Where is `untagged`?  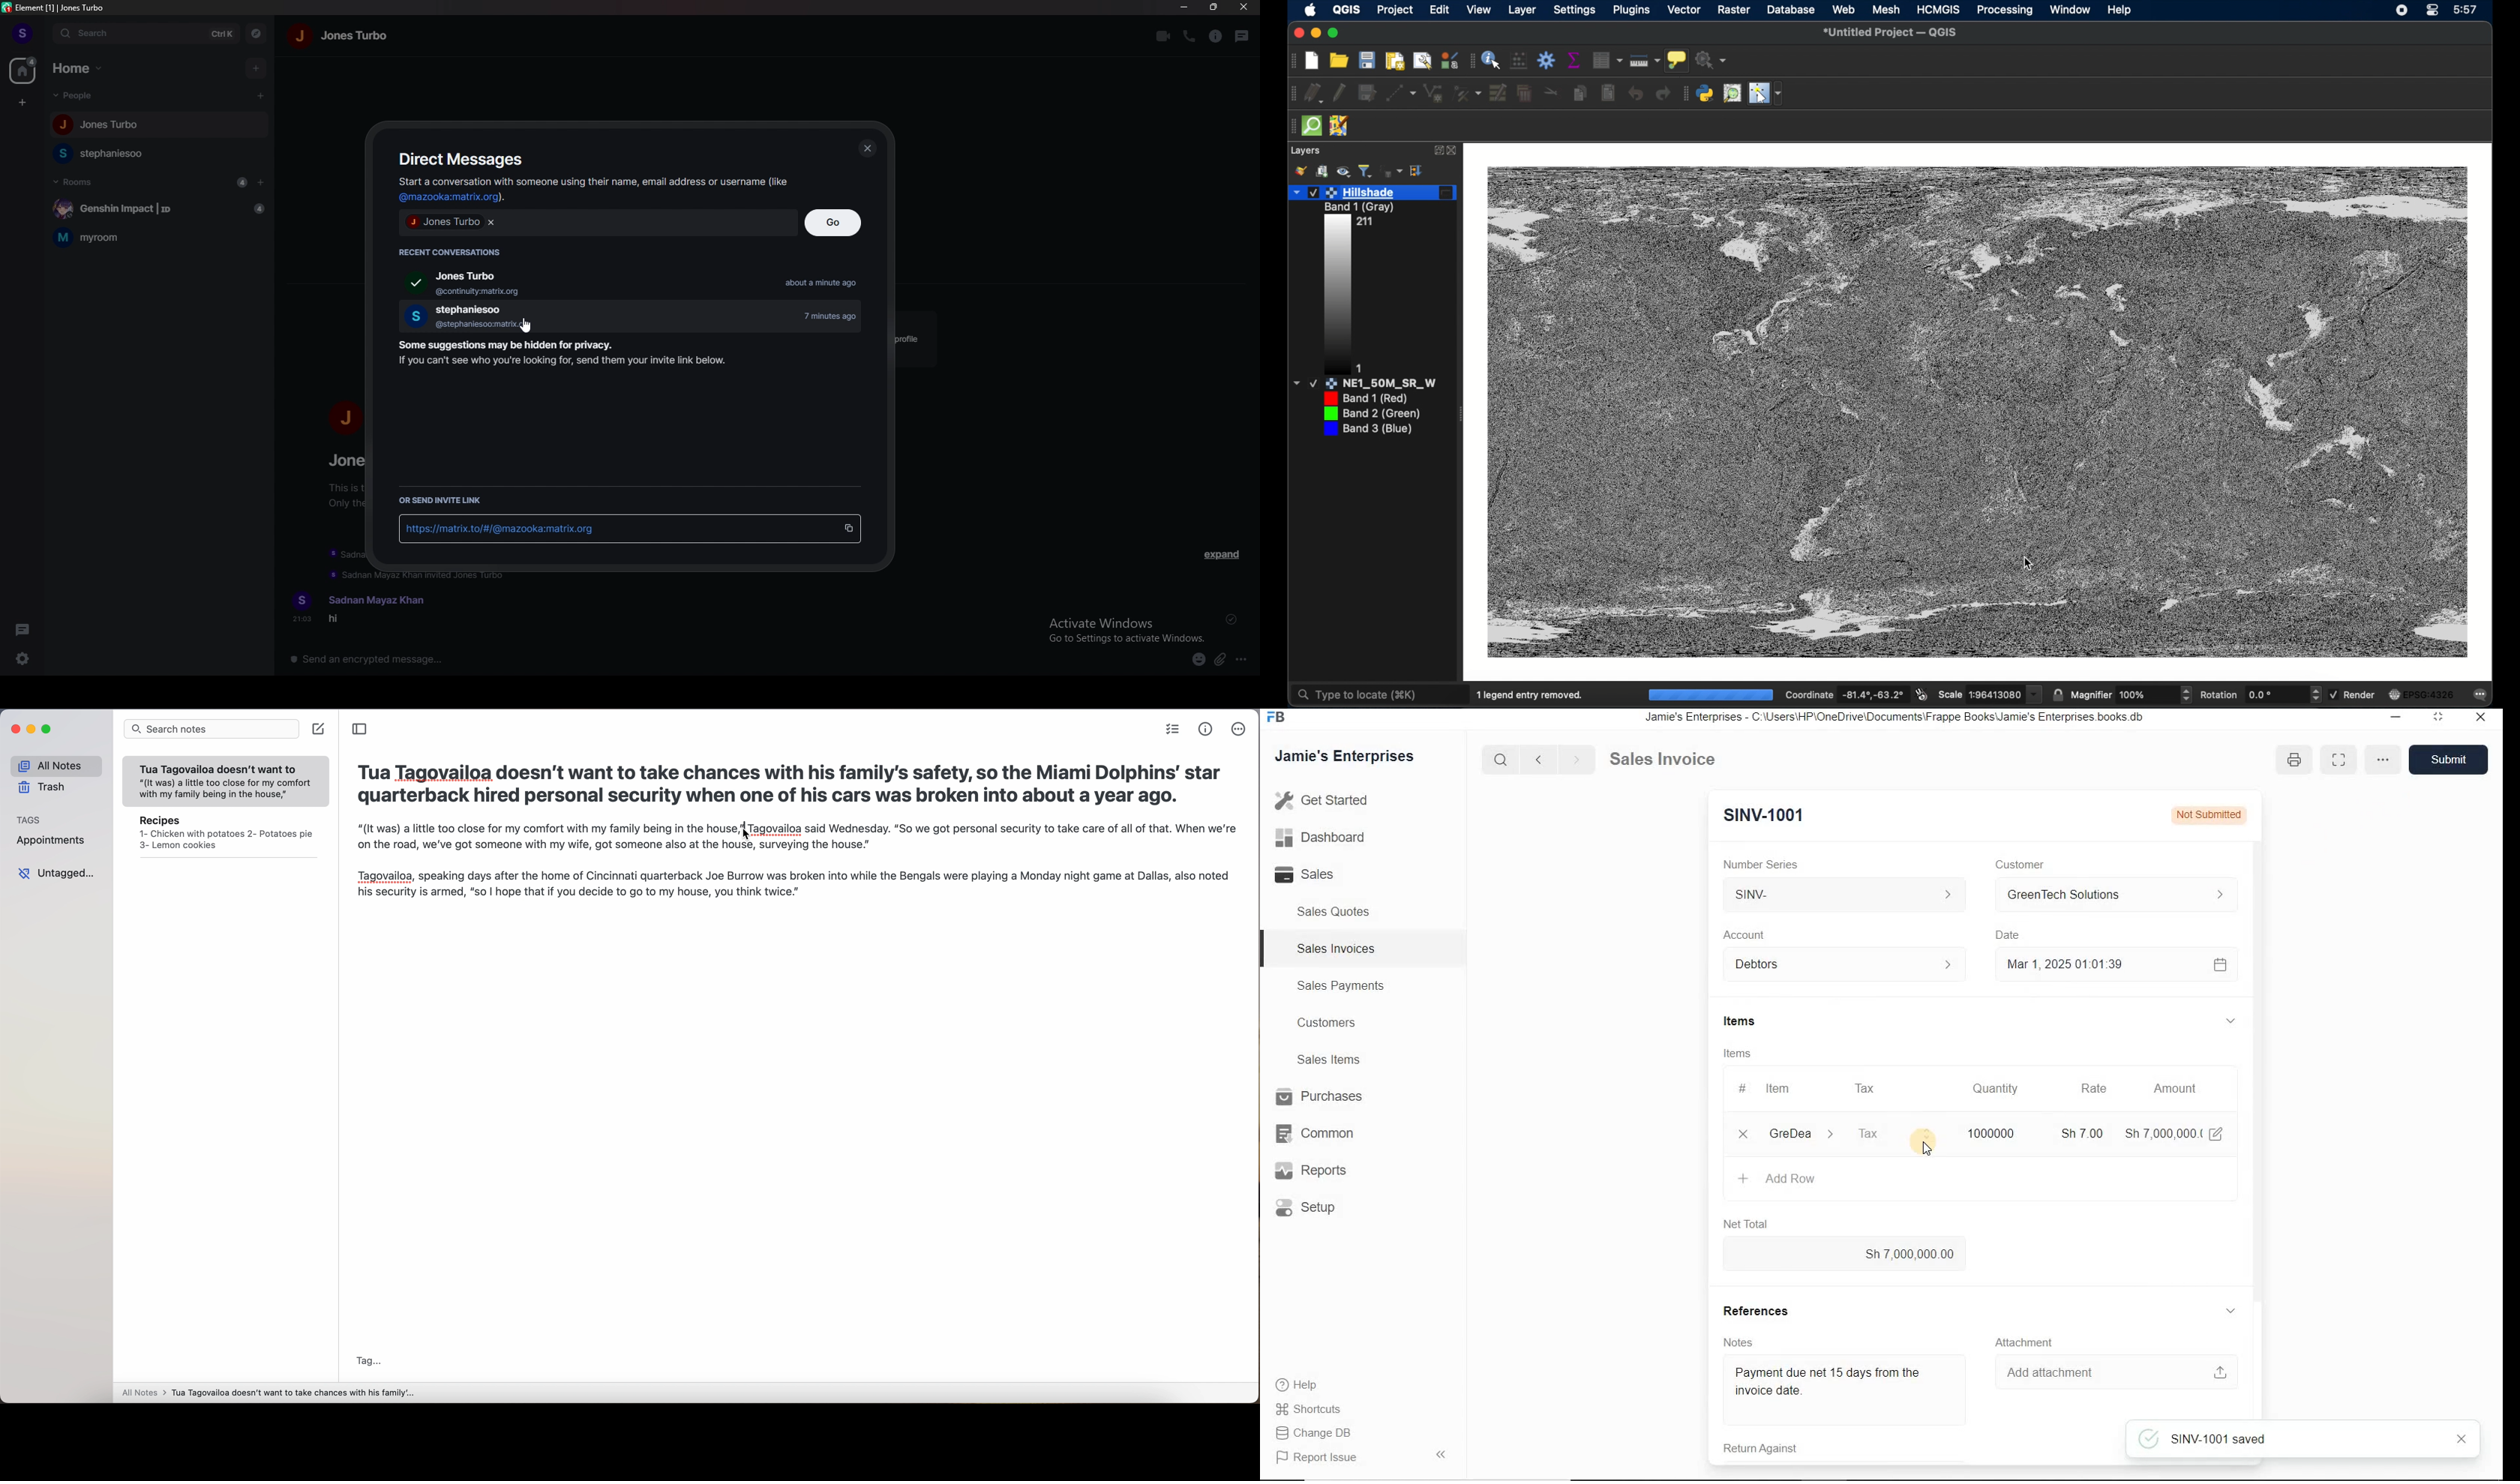
untagged is located at coordinates (56, 874).